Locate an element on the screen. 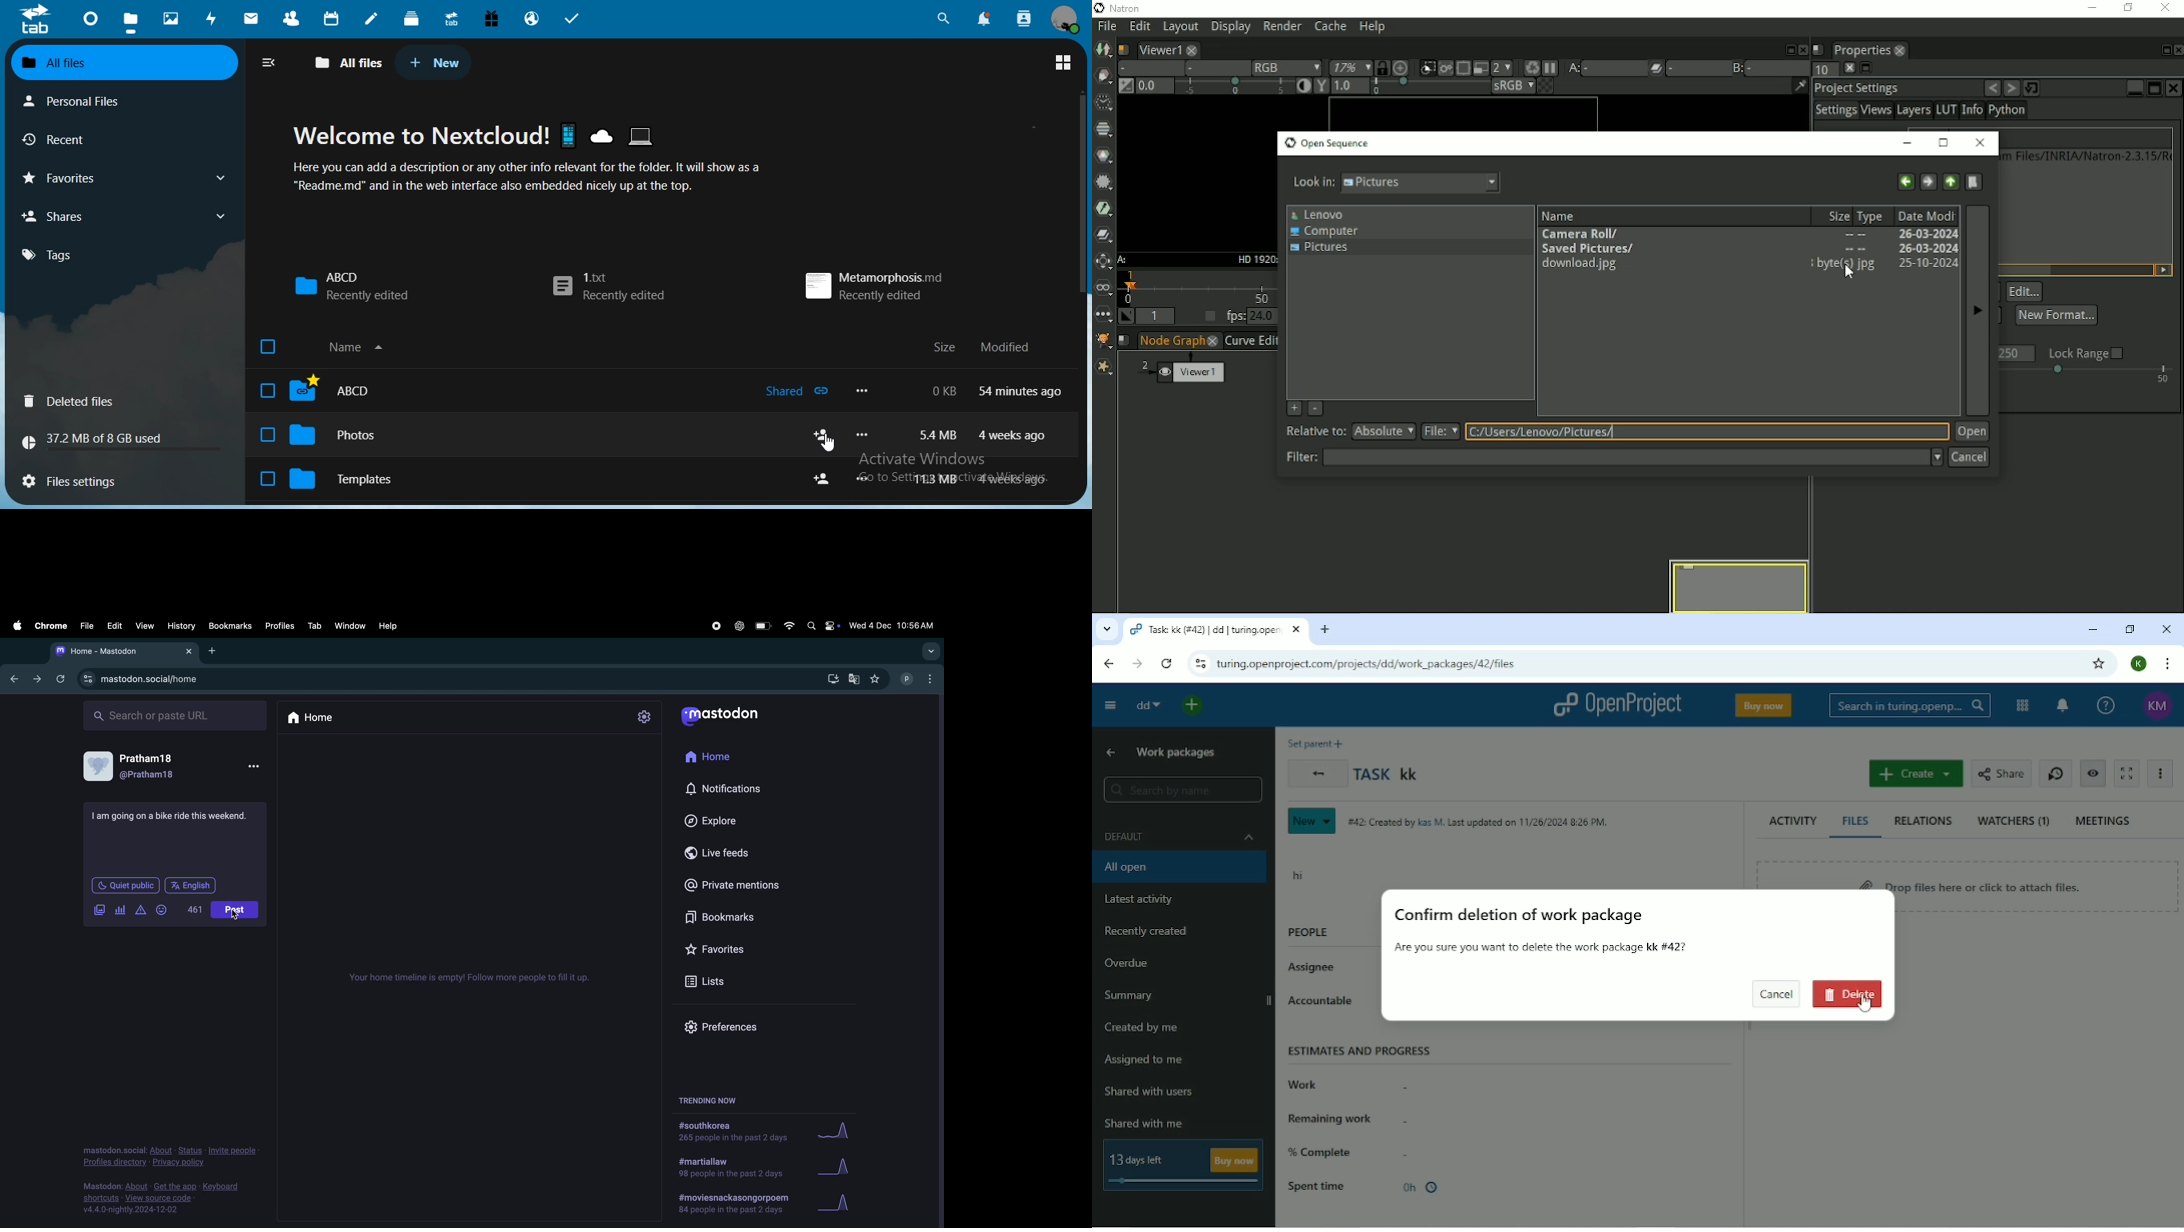 The height and width of the screenshot is (1232, 2184). apple widgets is located at coordinates (822, 625).